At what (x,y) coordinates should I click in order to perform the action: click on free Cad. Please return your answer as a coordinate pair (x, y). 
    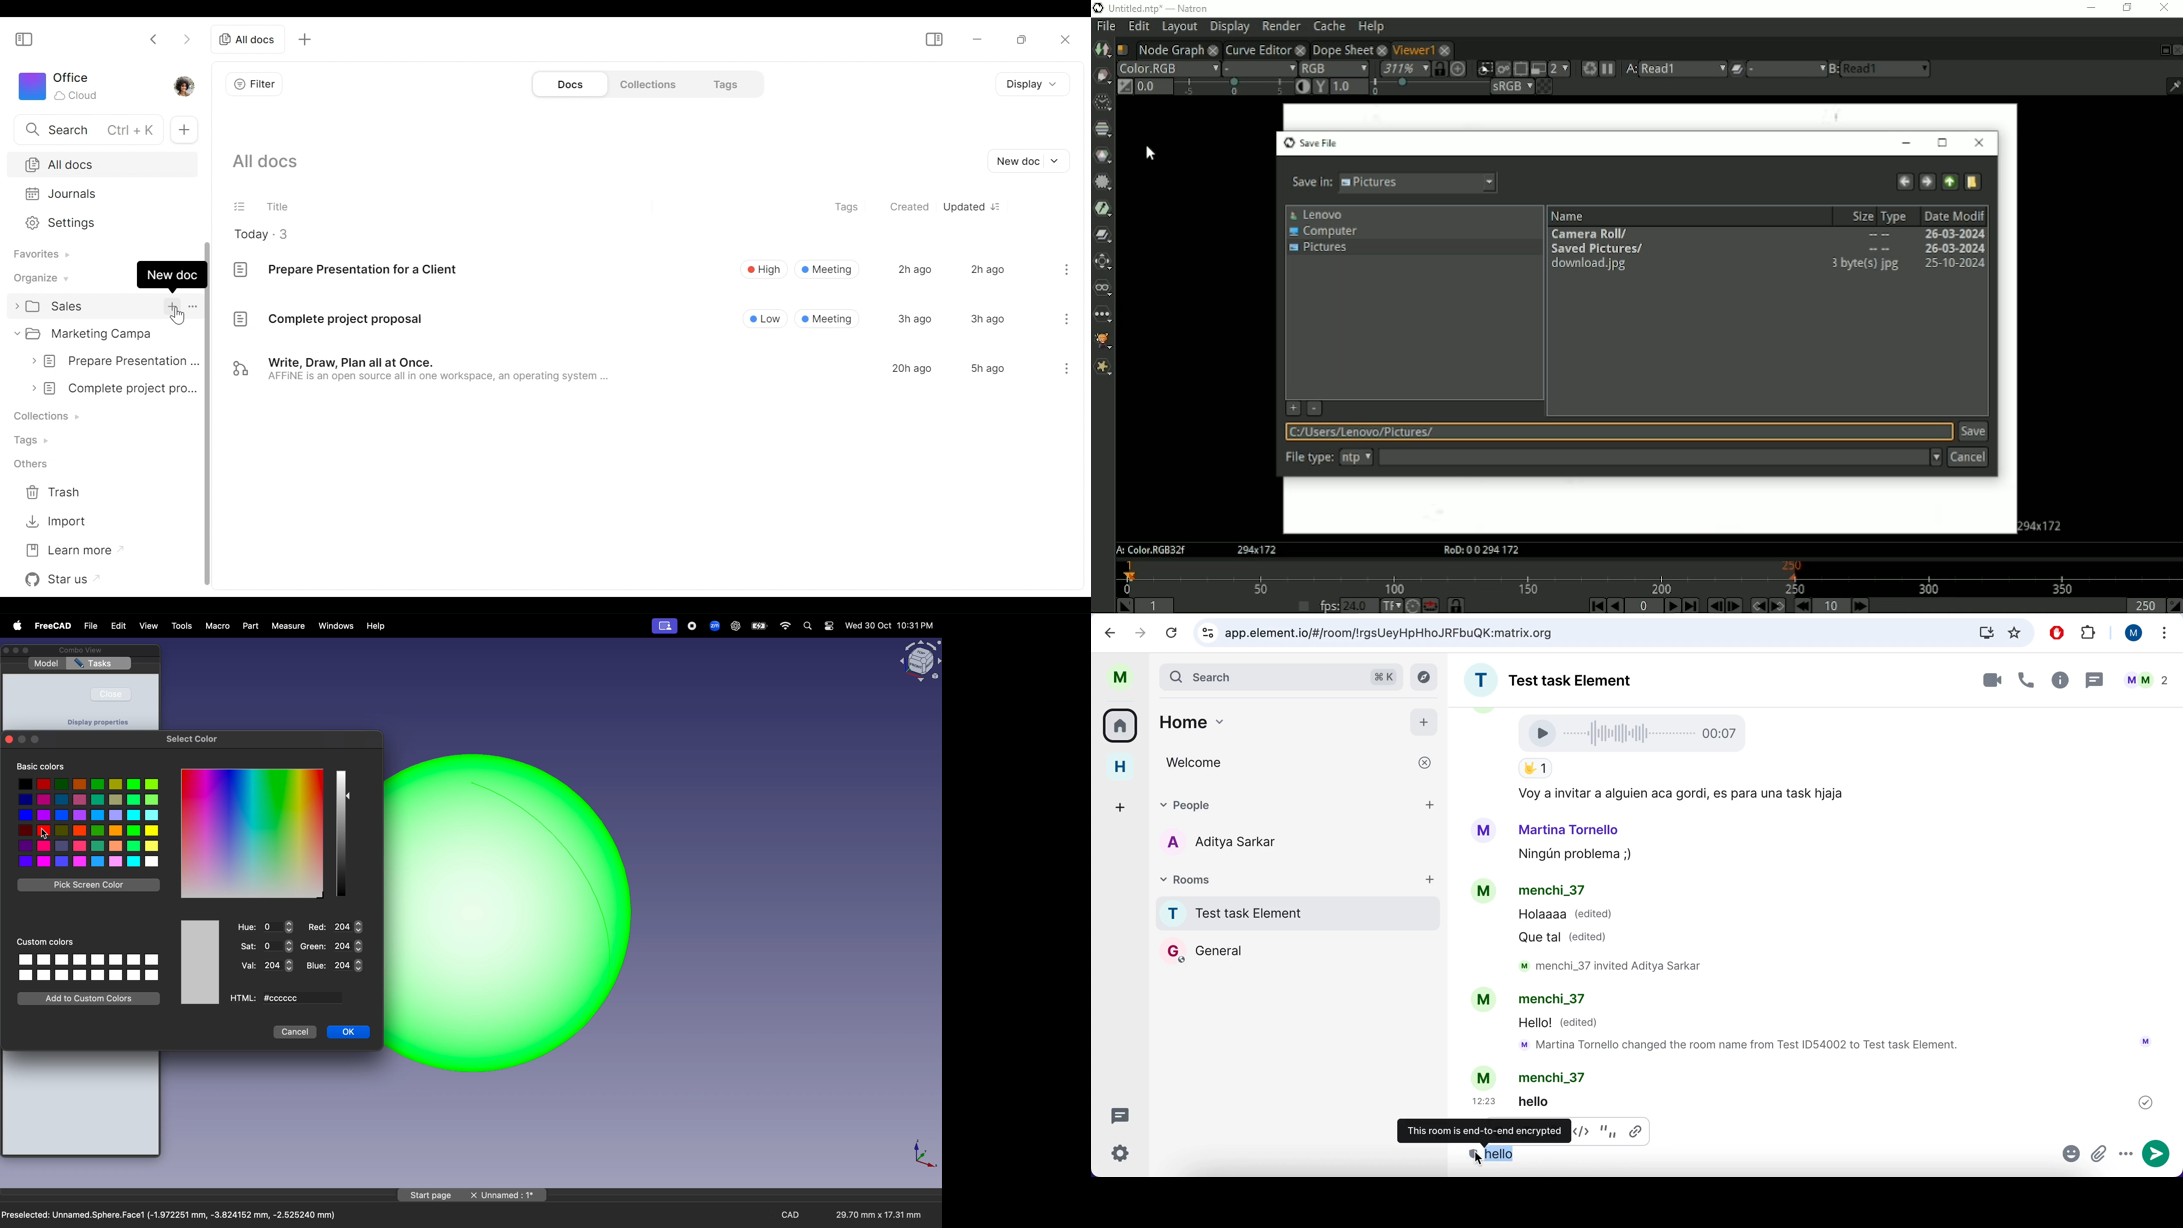
    Looking at the image, I should click on (53, 627).